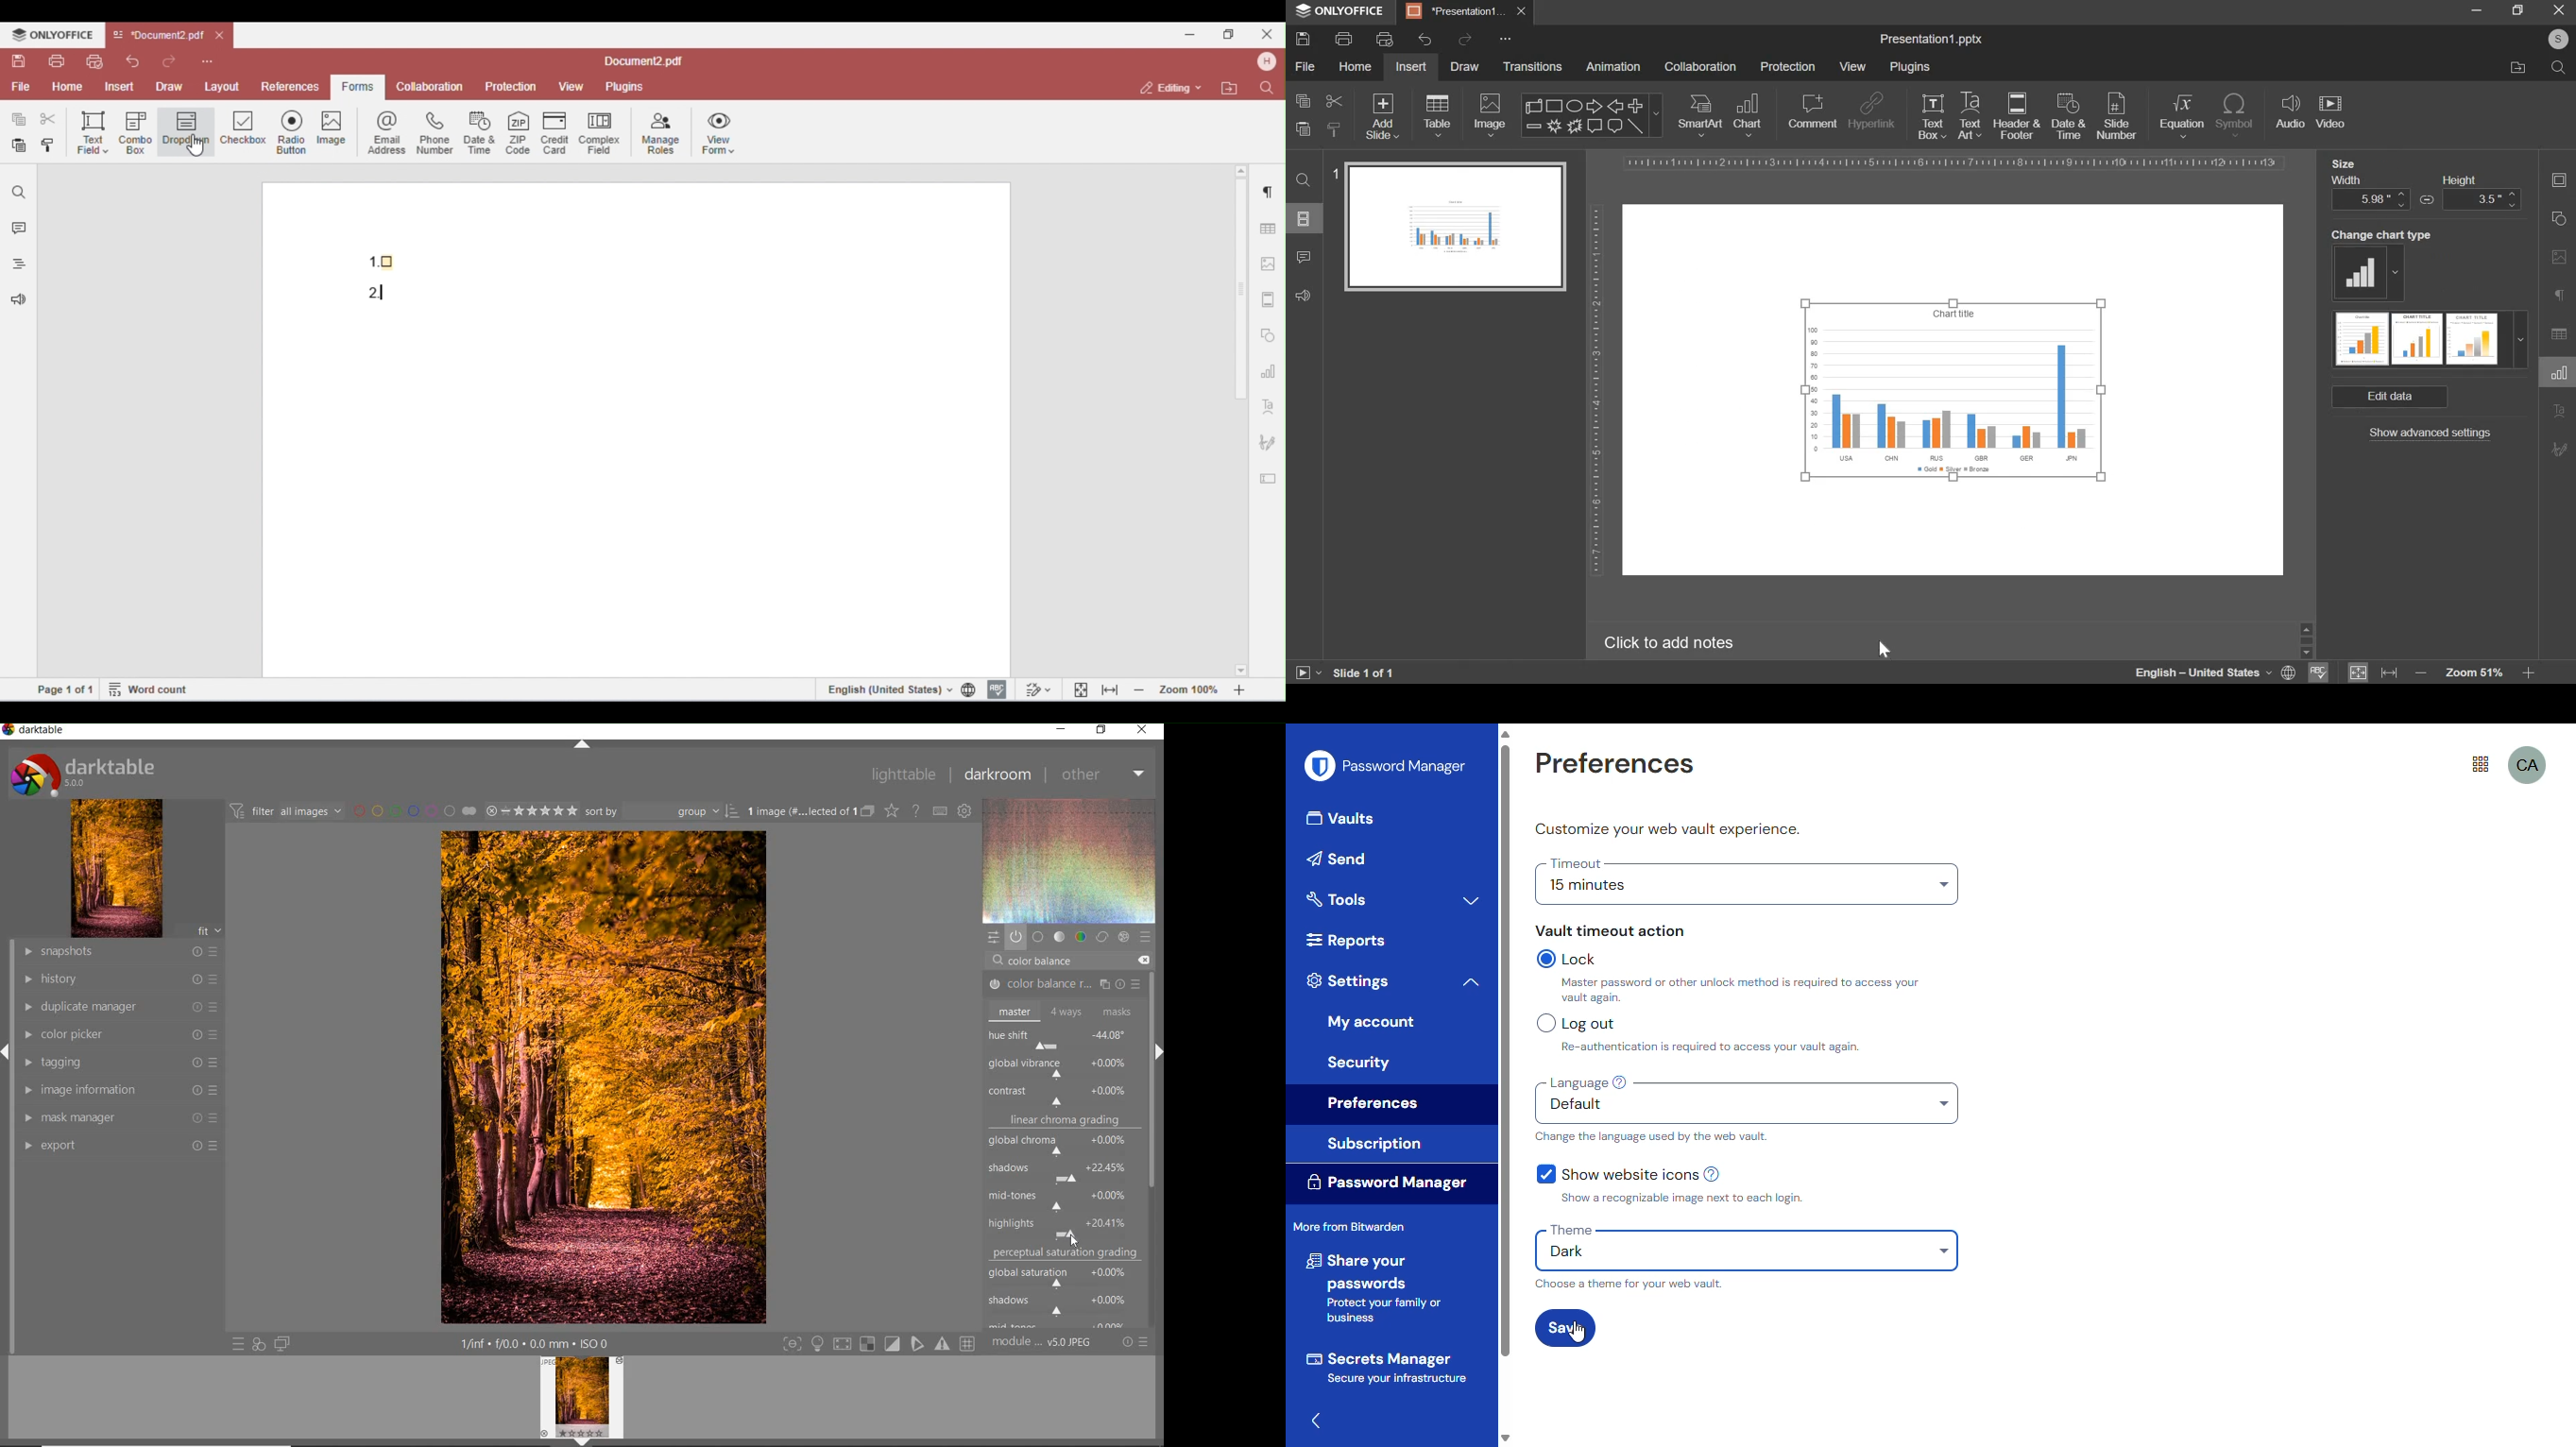  I want to click on feedback, so click(1303, 294).